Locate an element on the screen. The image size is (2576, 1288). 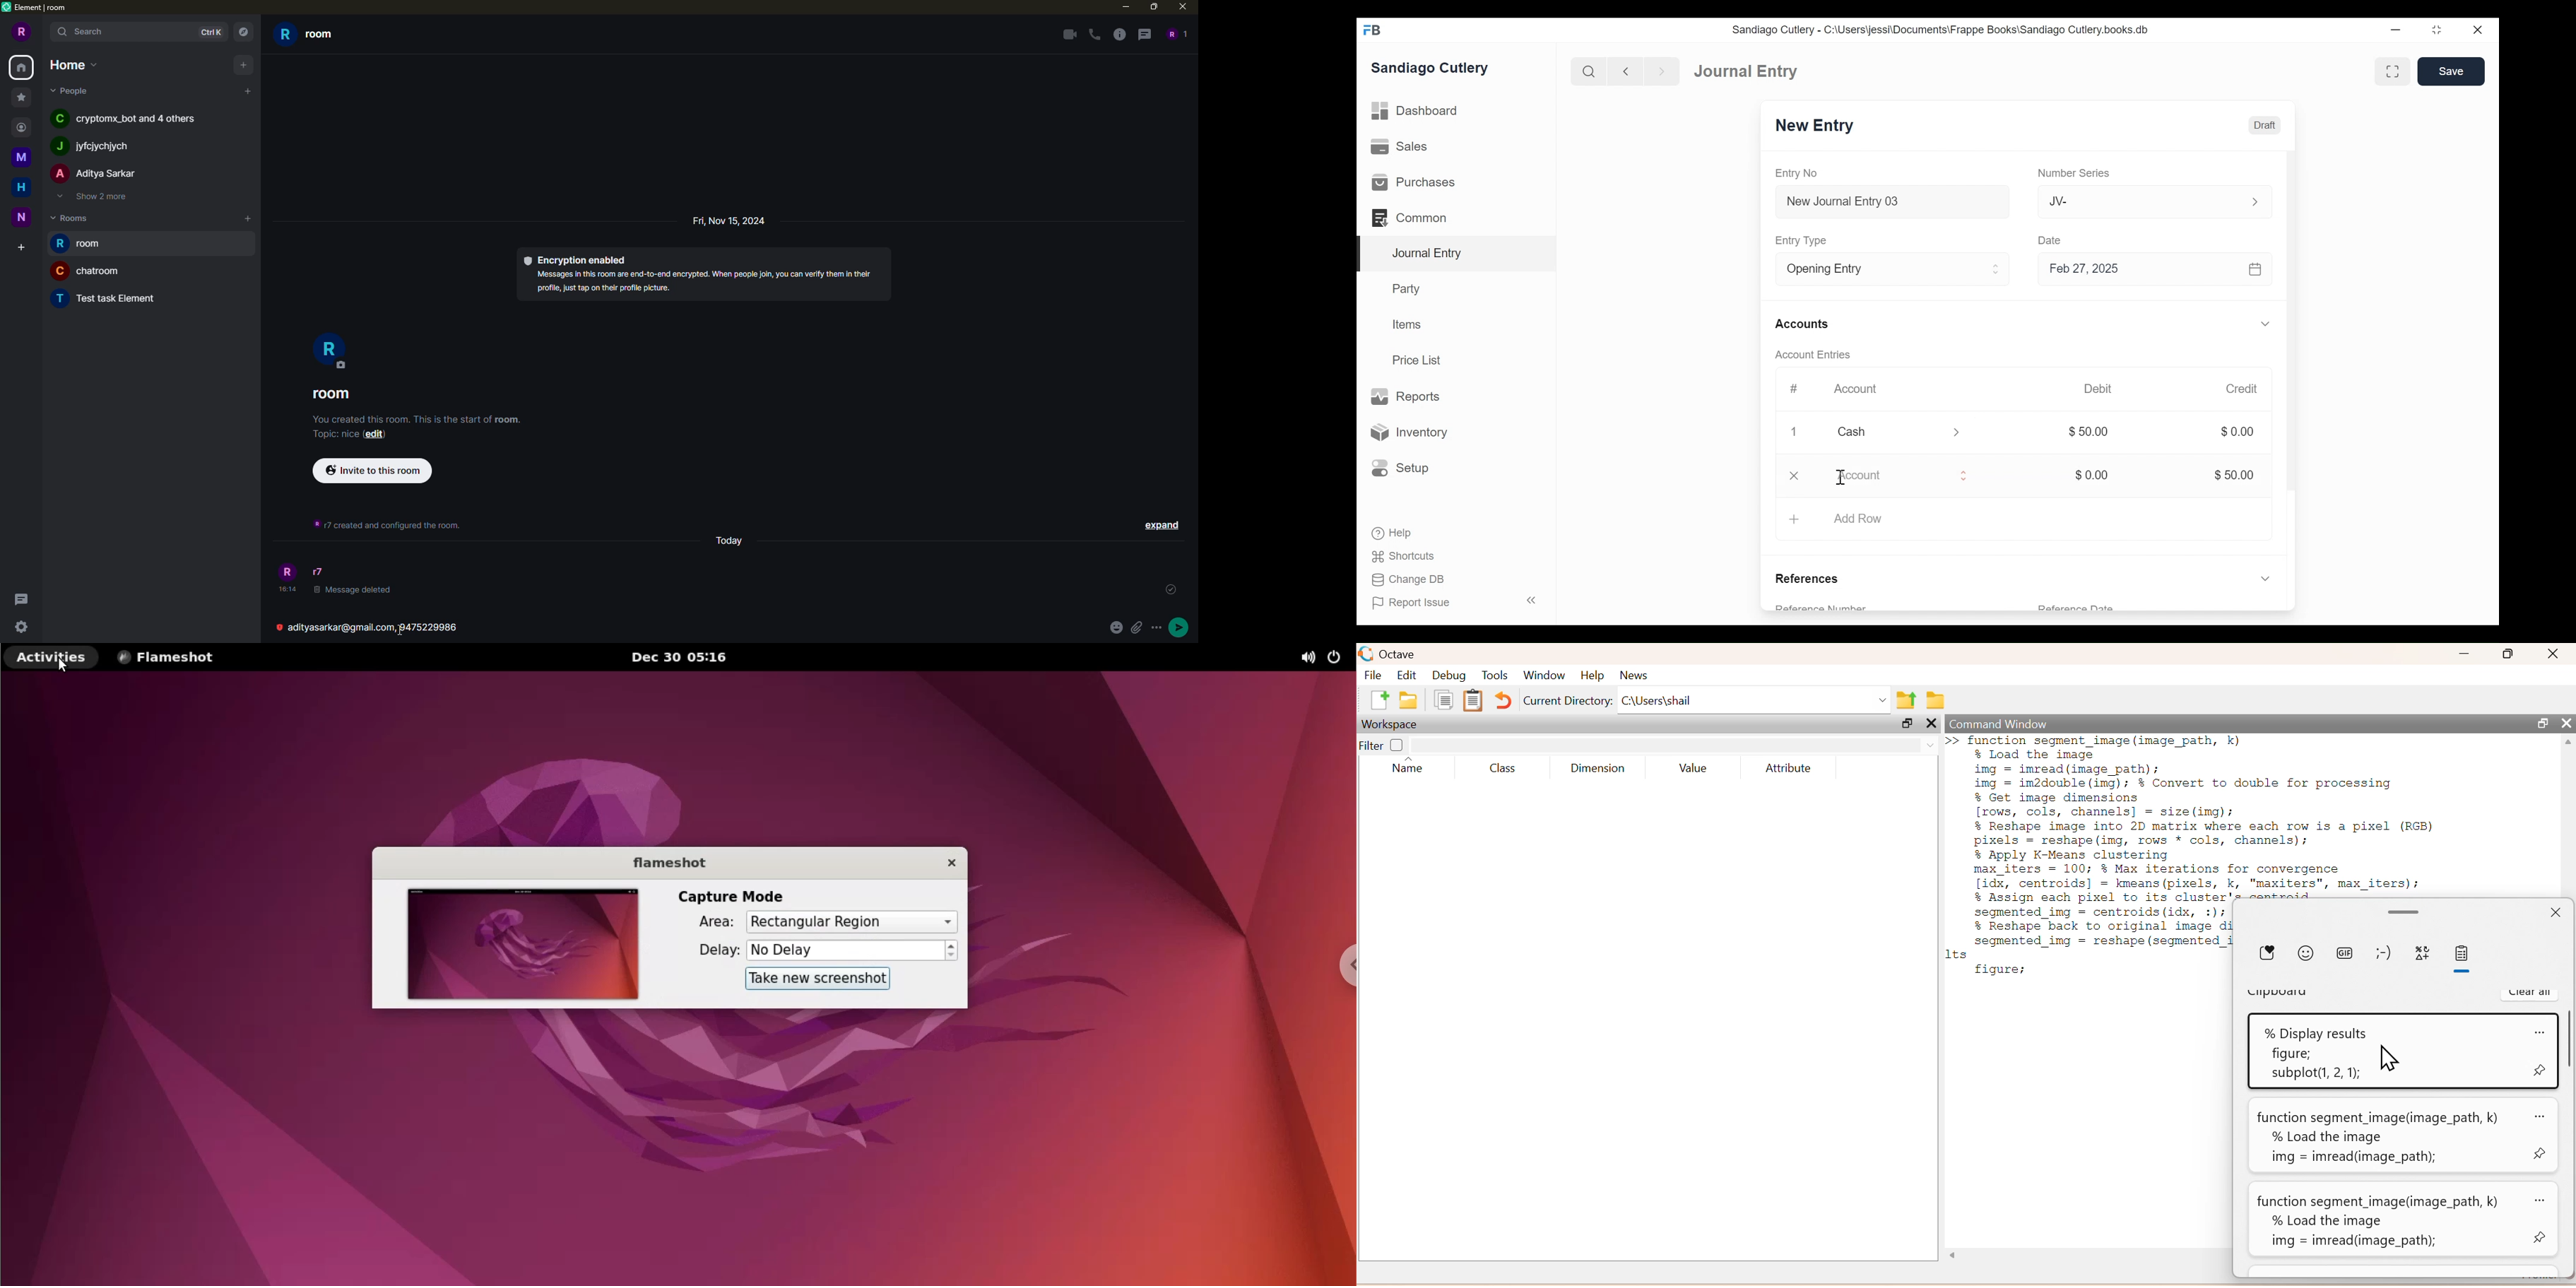
$0.00 is located at coordinates (2237, 432).